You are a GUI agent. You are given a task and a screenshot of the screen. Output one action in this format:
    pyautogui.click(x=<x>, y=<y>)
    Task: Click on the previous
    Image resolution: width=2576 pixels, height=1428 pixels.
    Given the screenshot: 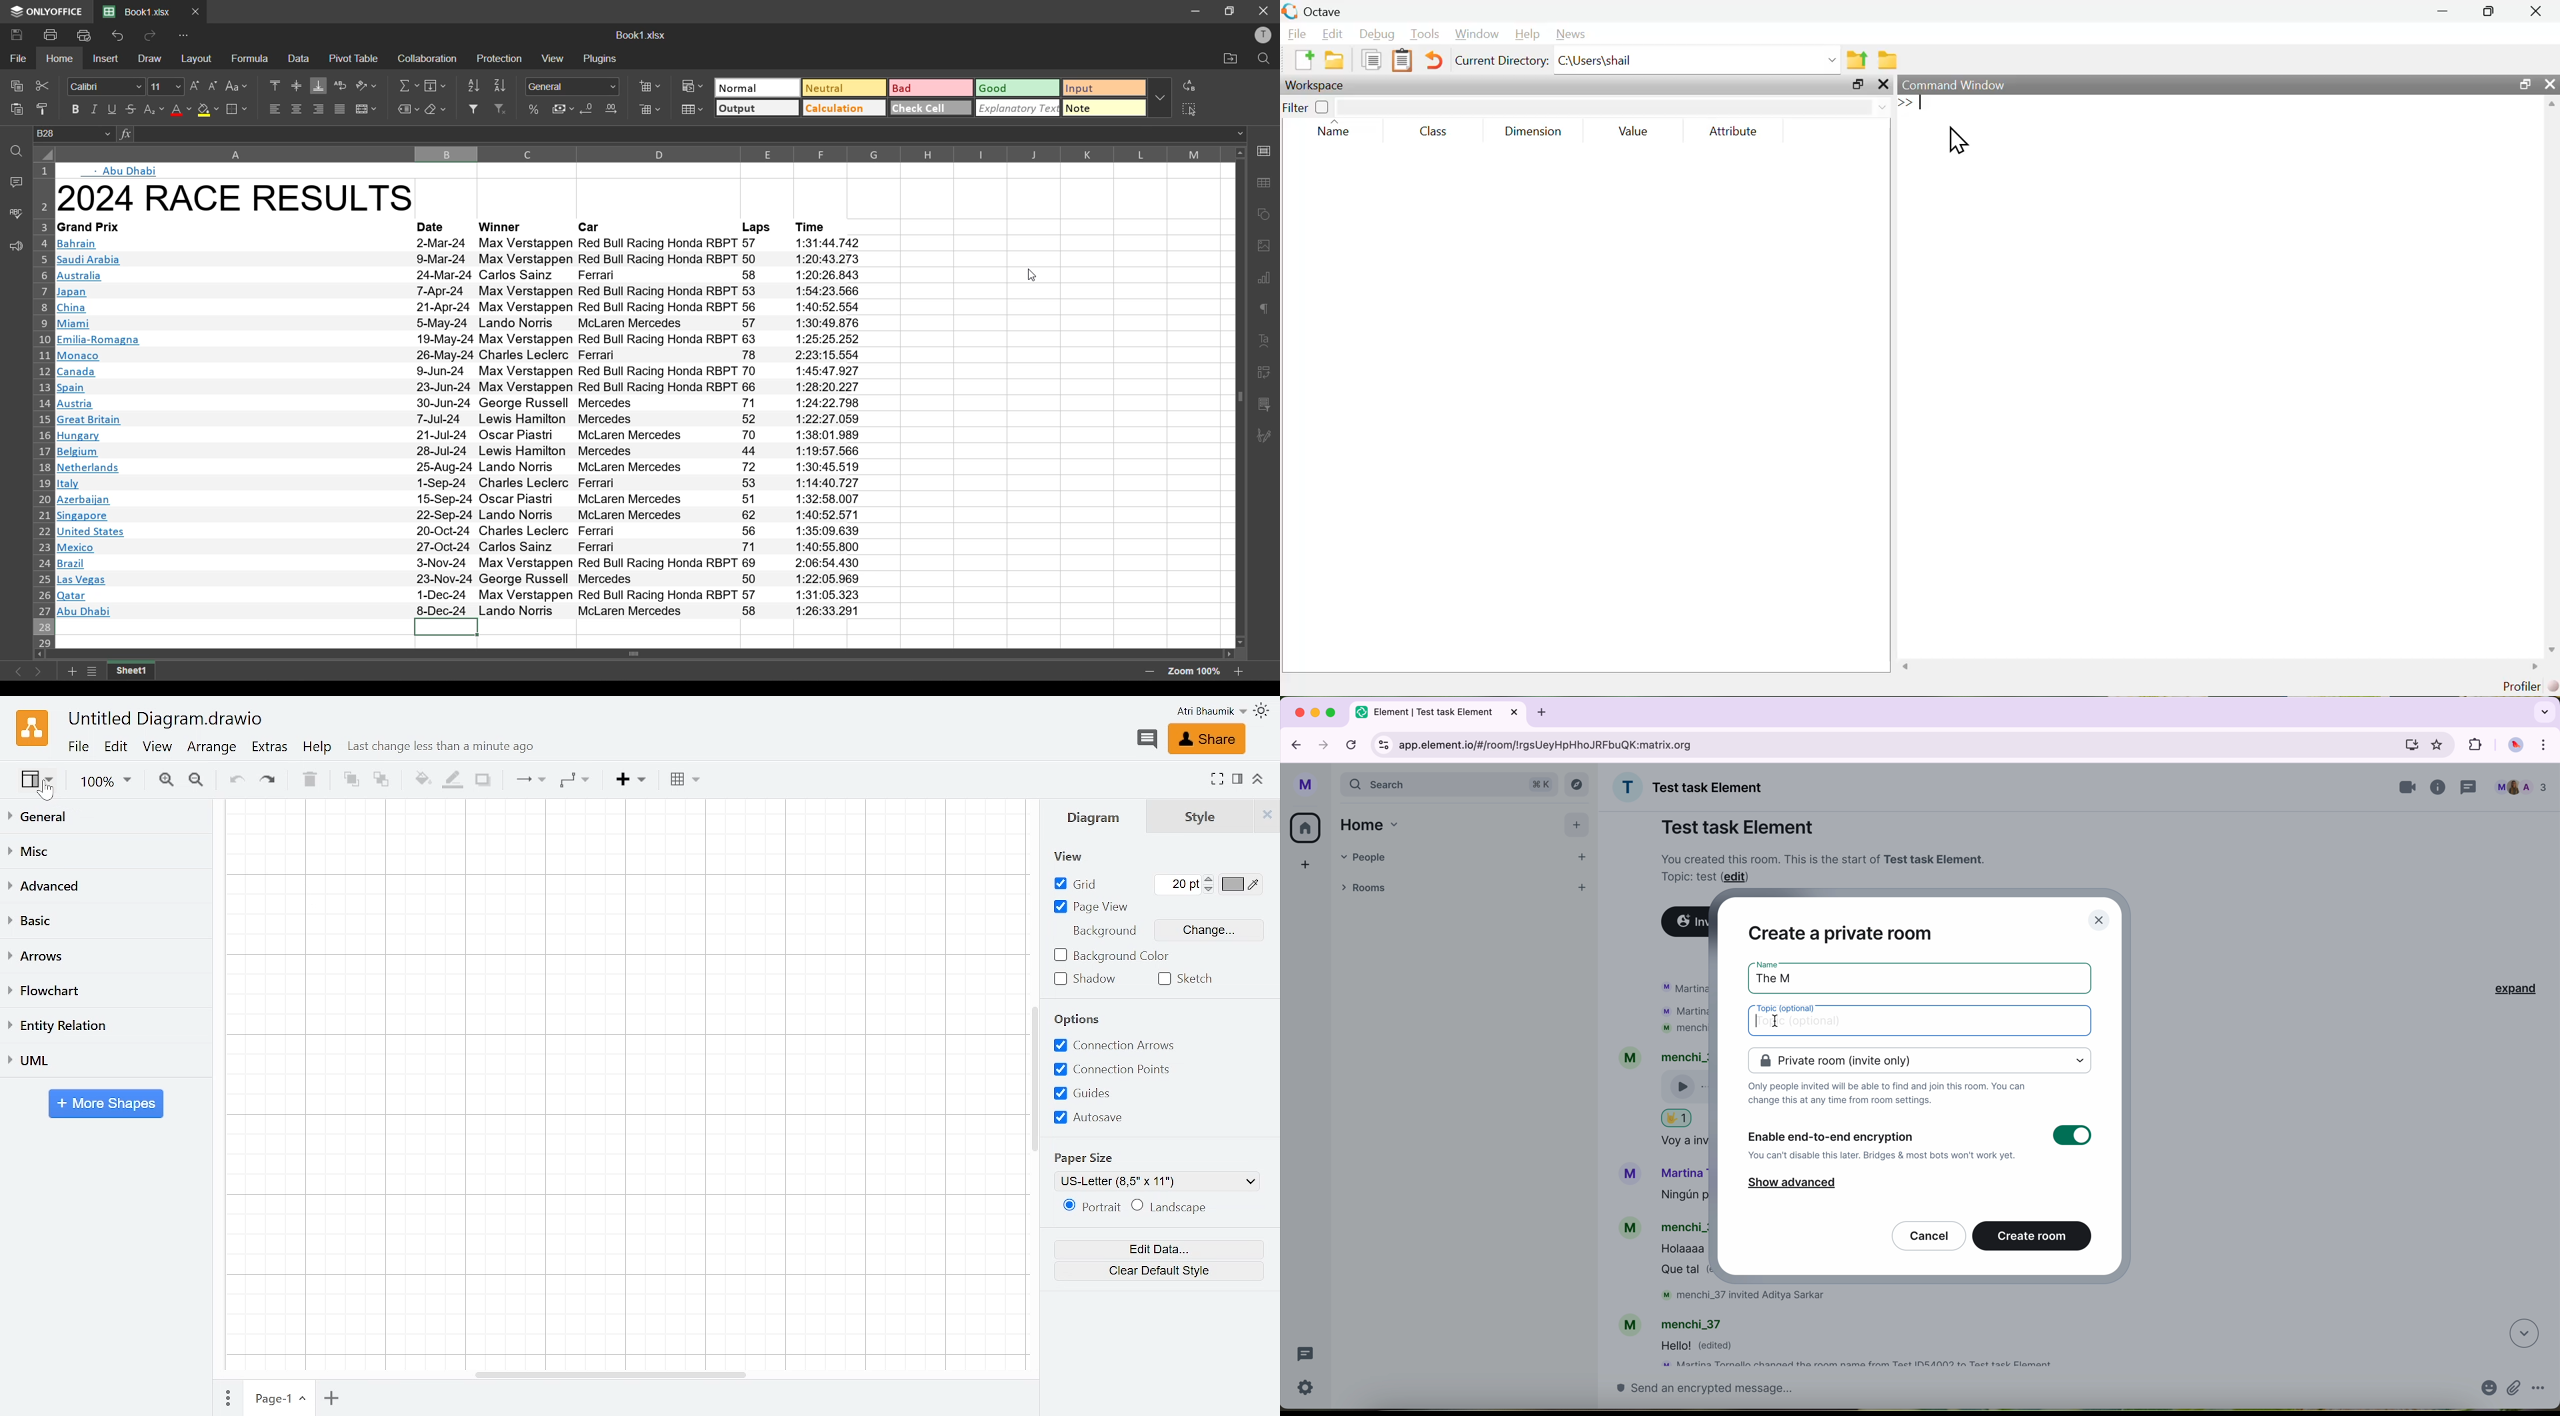 What is the action you would take?
    pyautogui.click(x=15, y=672)
    